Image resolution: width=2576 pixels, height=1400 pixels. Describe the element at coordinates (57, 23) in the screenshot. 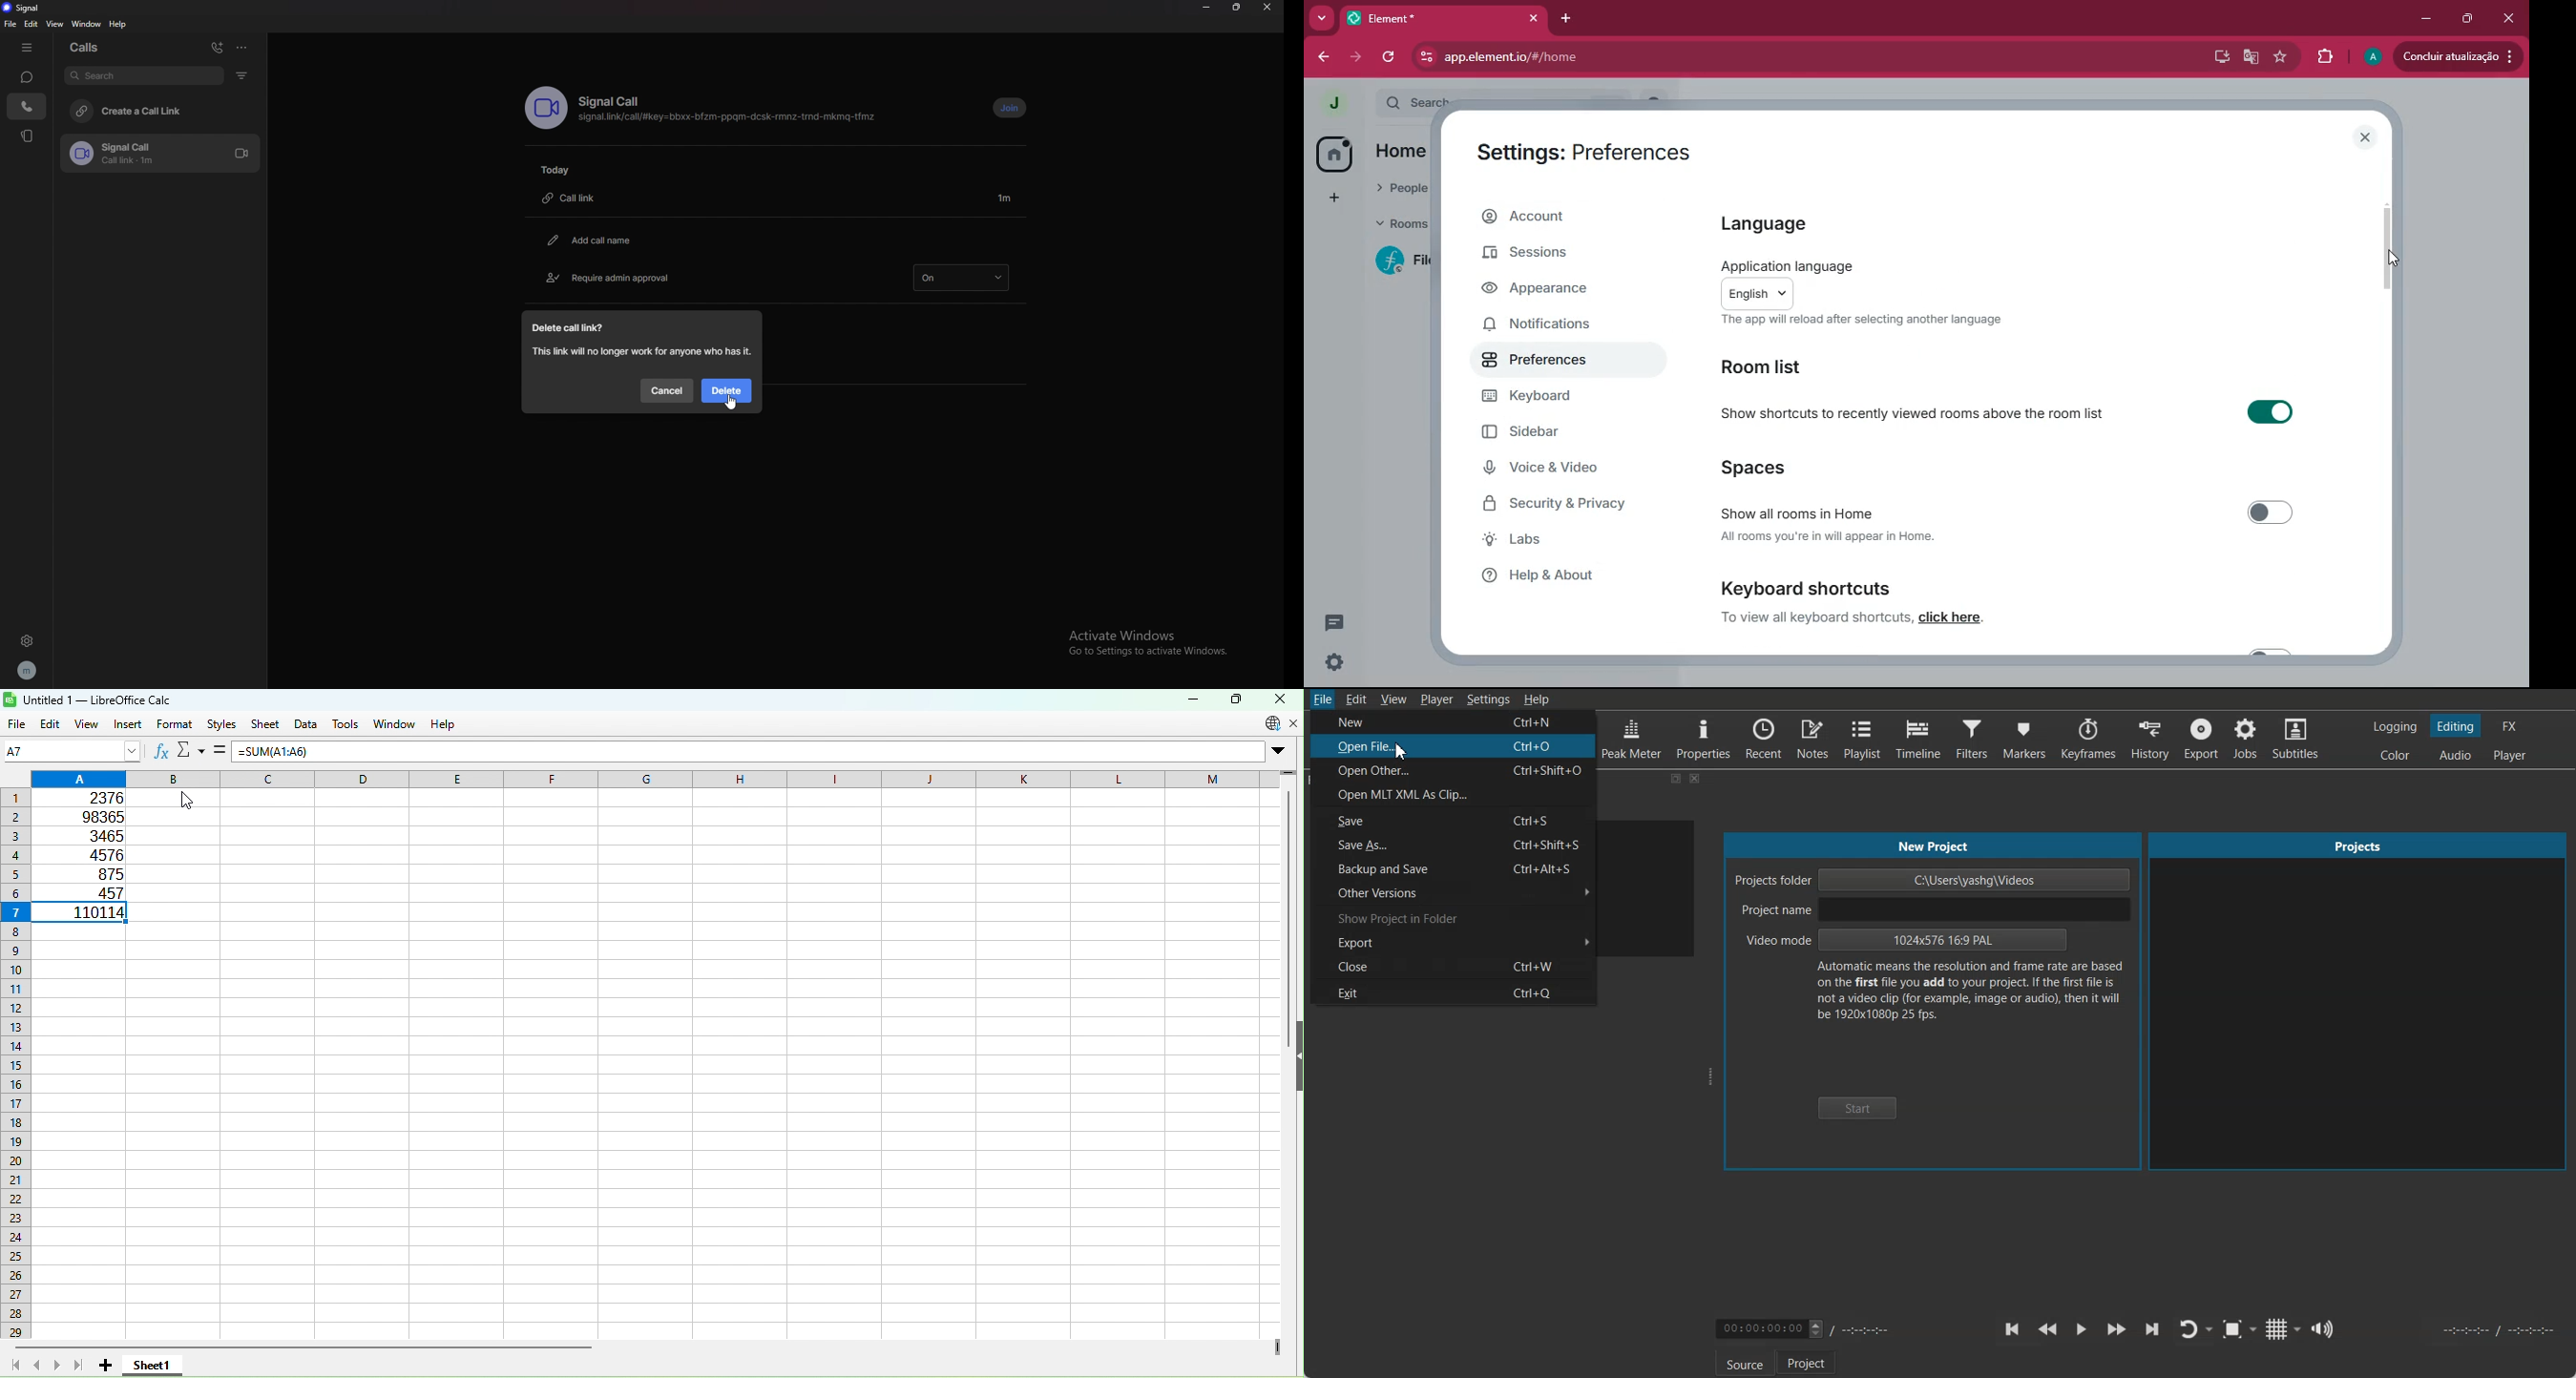

I see `view` at that location.